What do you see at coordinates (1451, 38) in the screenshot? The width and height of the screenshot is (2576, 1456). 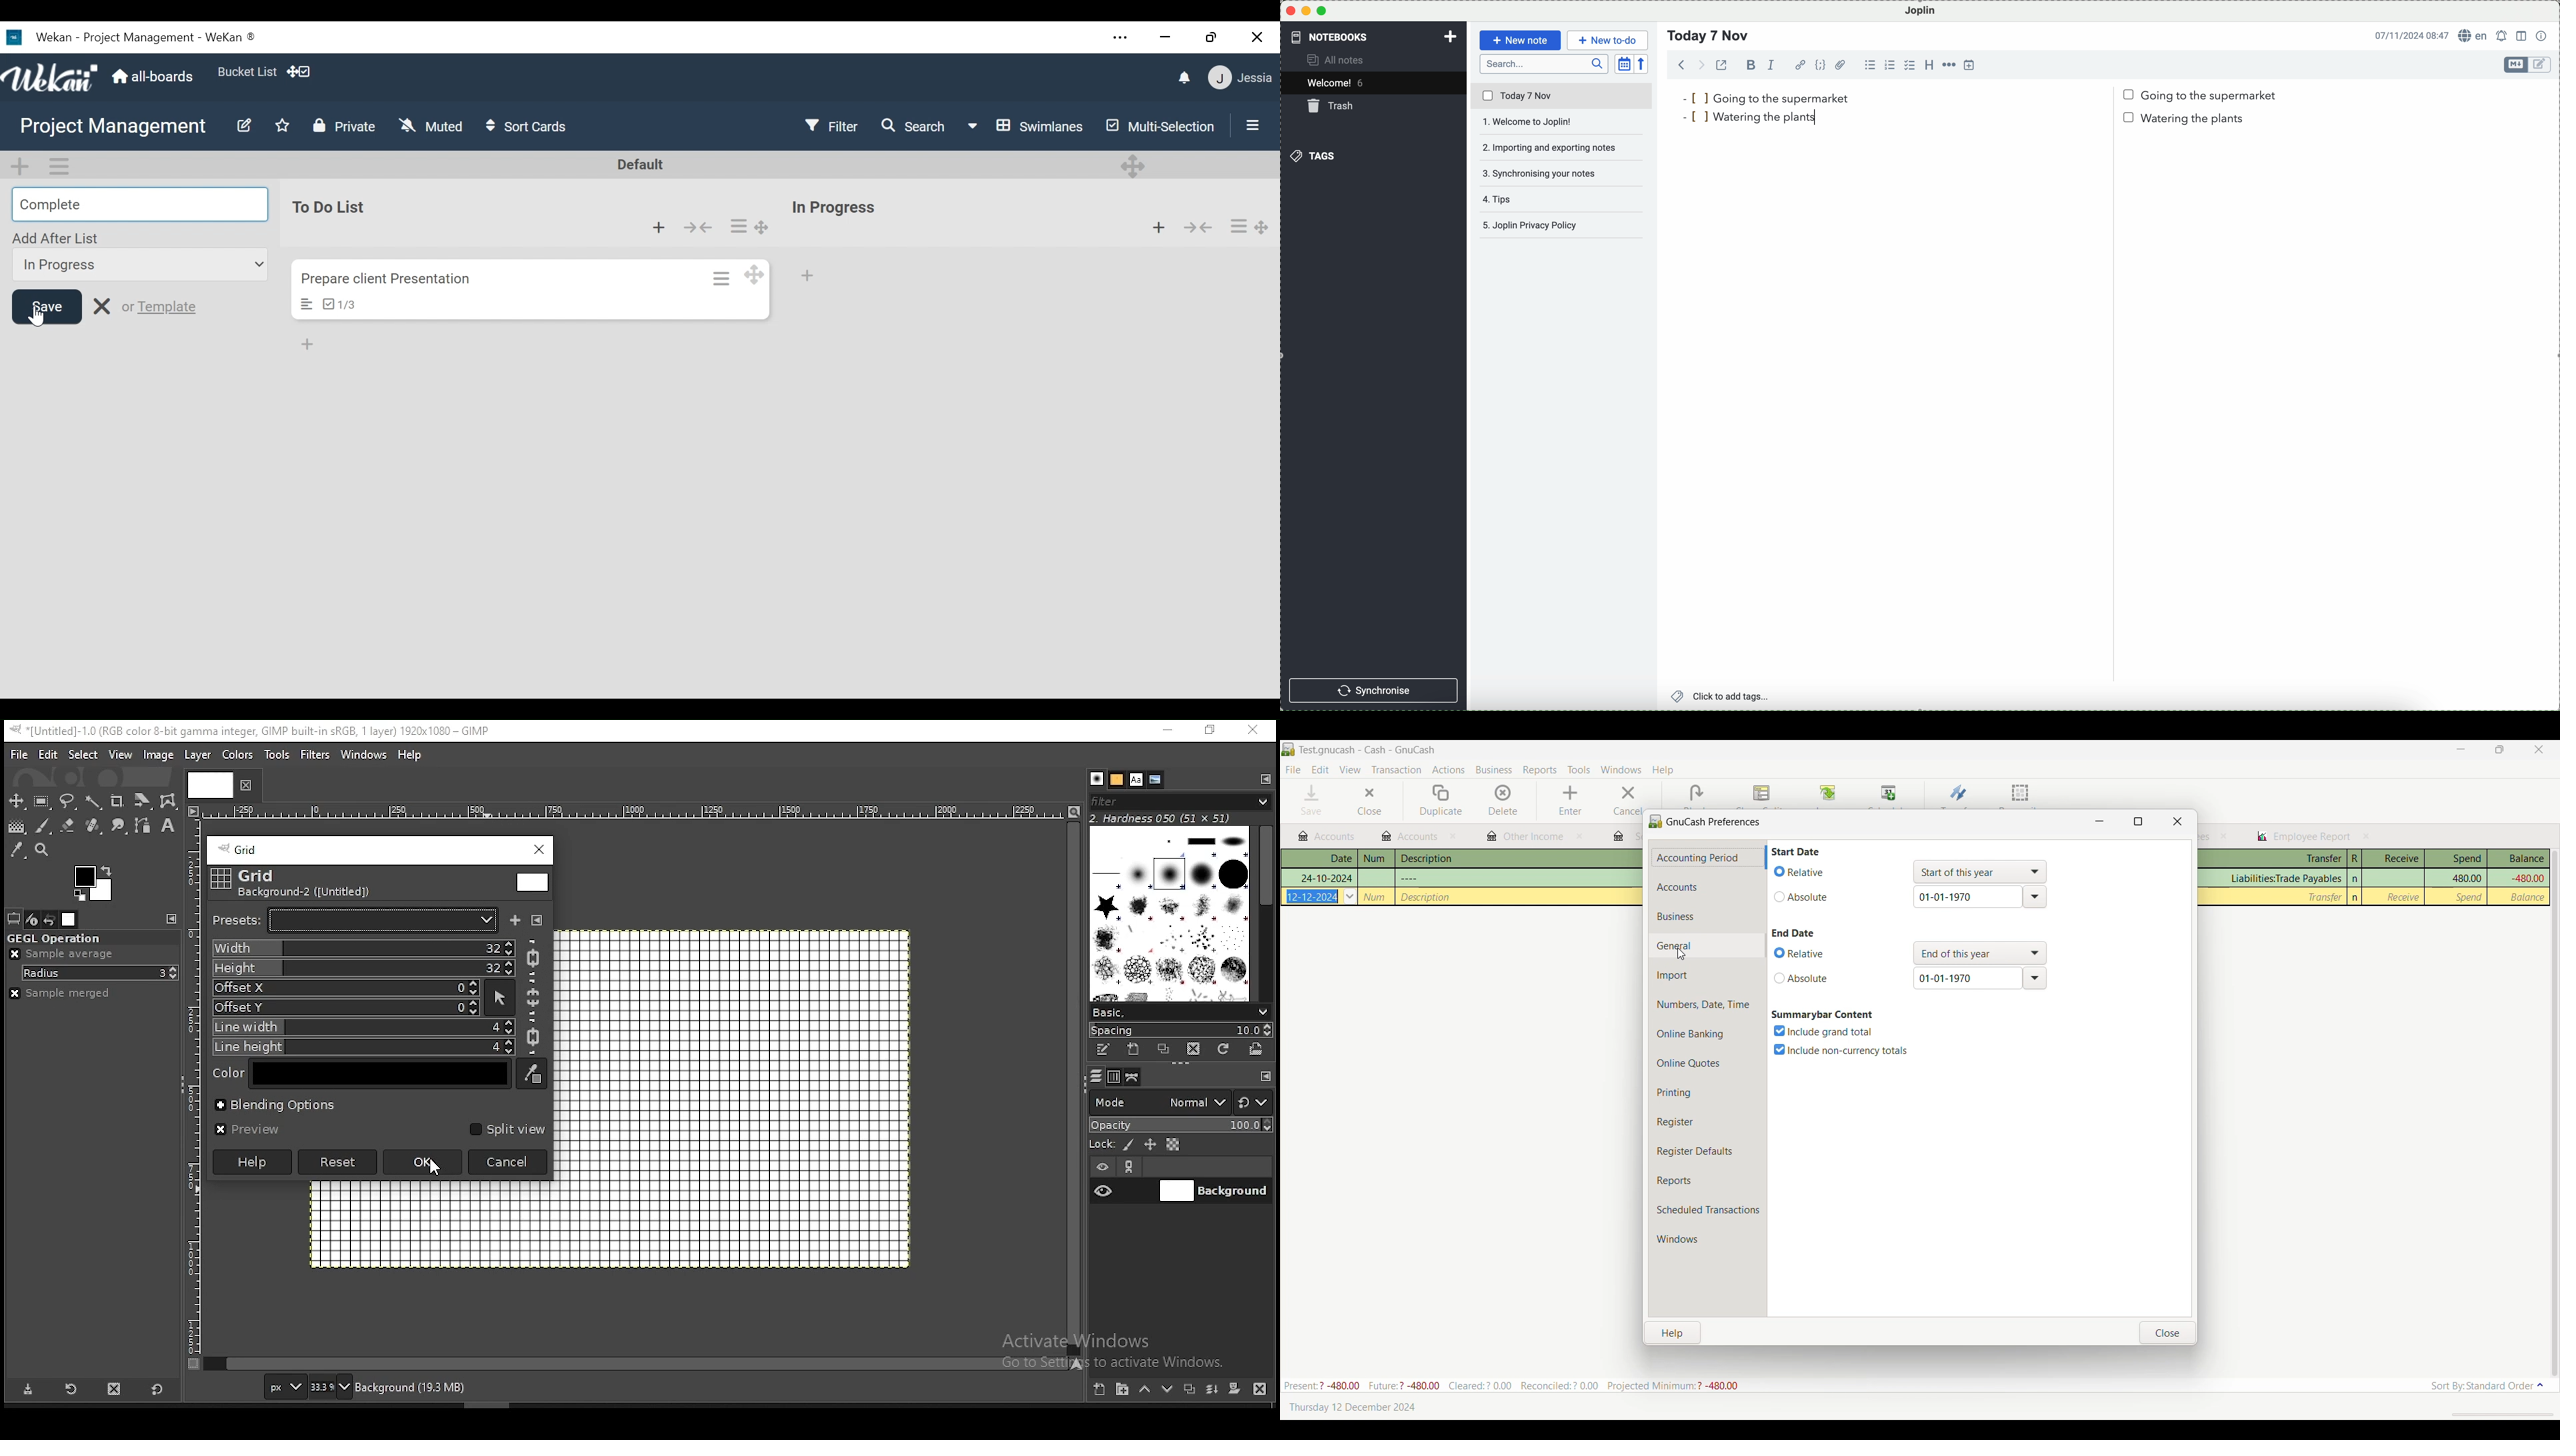 I see `add new notebook` at bounding box center [1451, 38].